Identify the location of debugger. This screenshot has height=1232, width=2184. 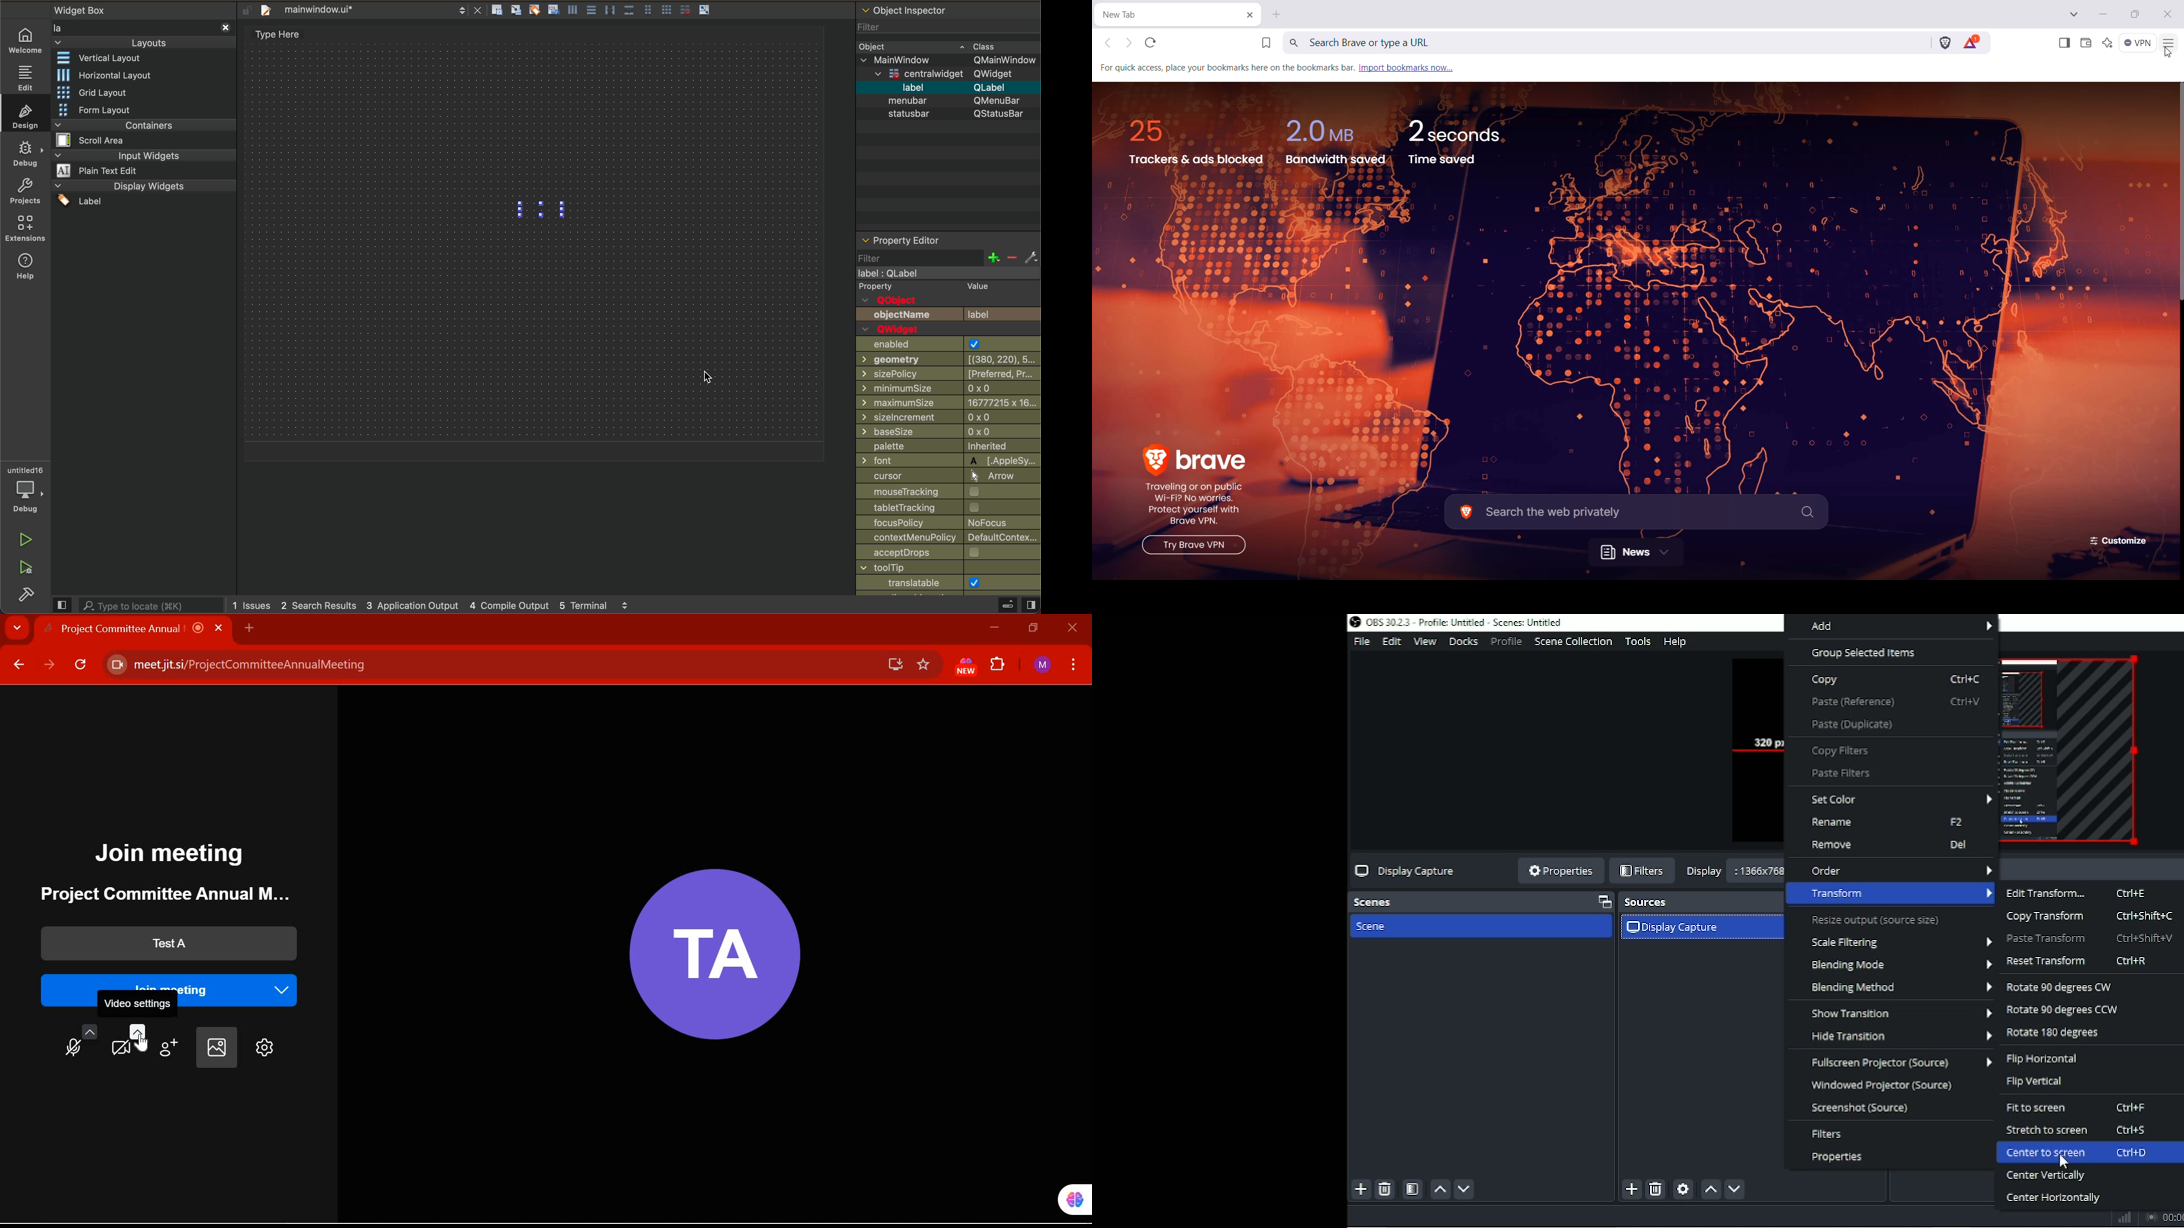
(28, 489).